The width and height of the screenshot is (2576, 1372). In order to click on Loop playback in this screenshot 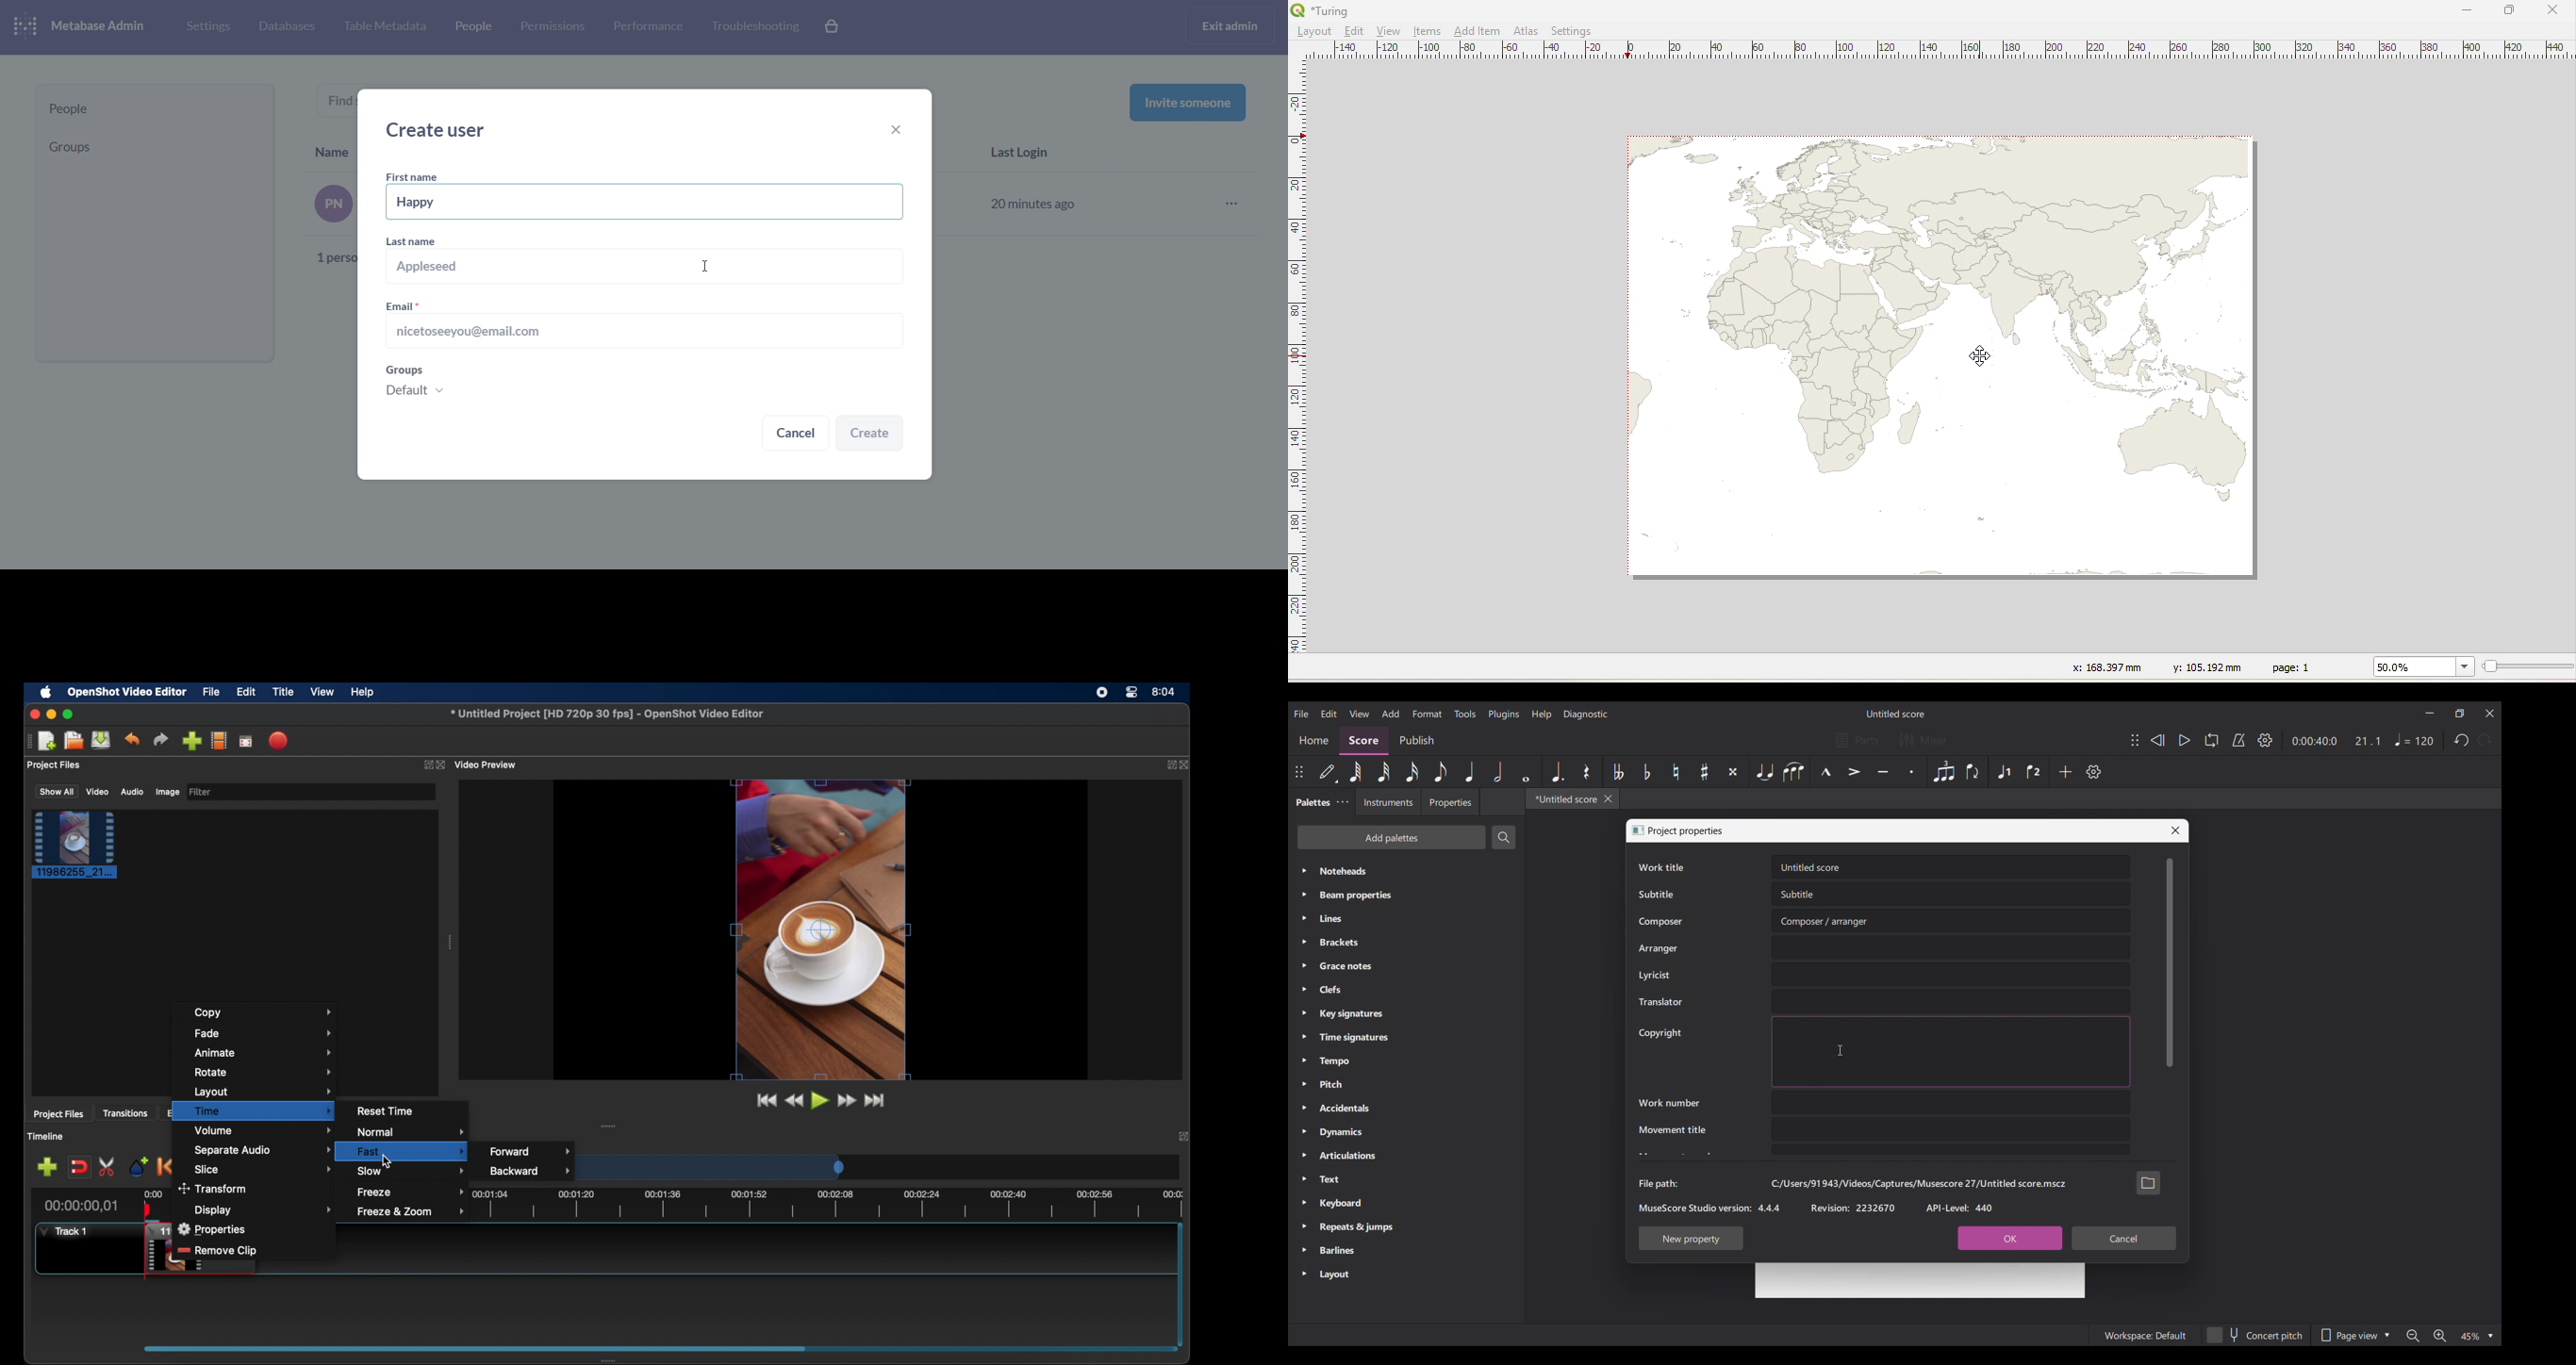, I will do `click(2212, 740)`.